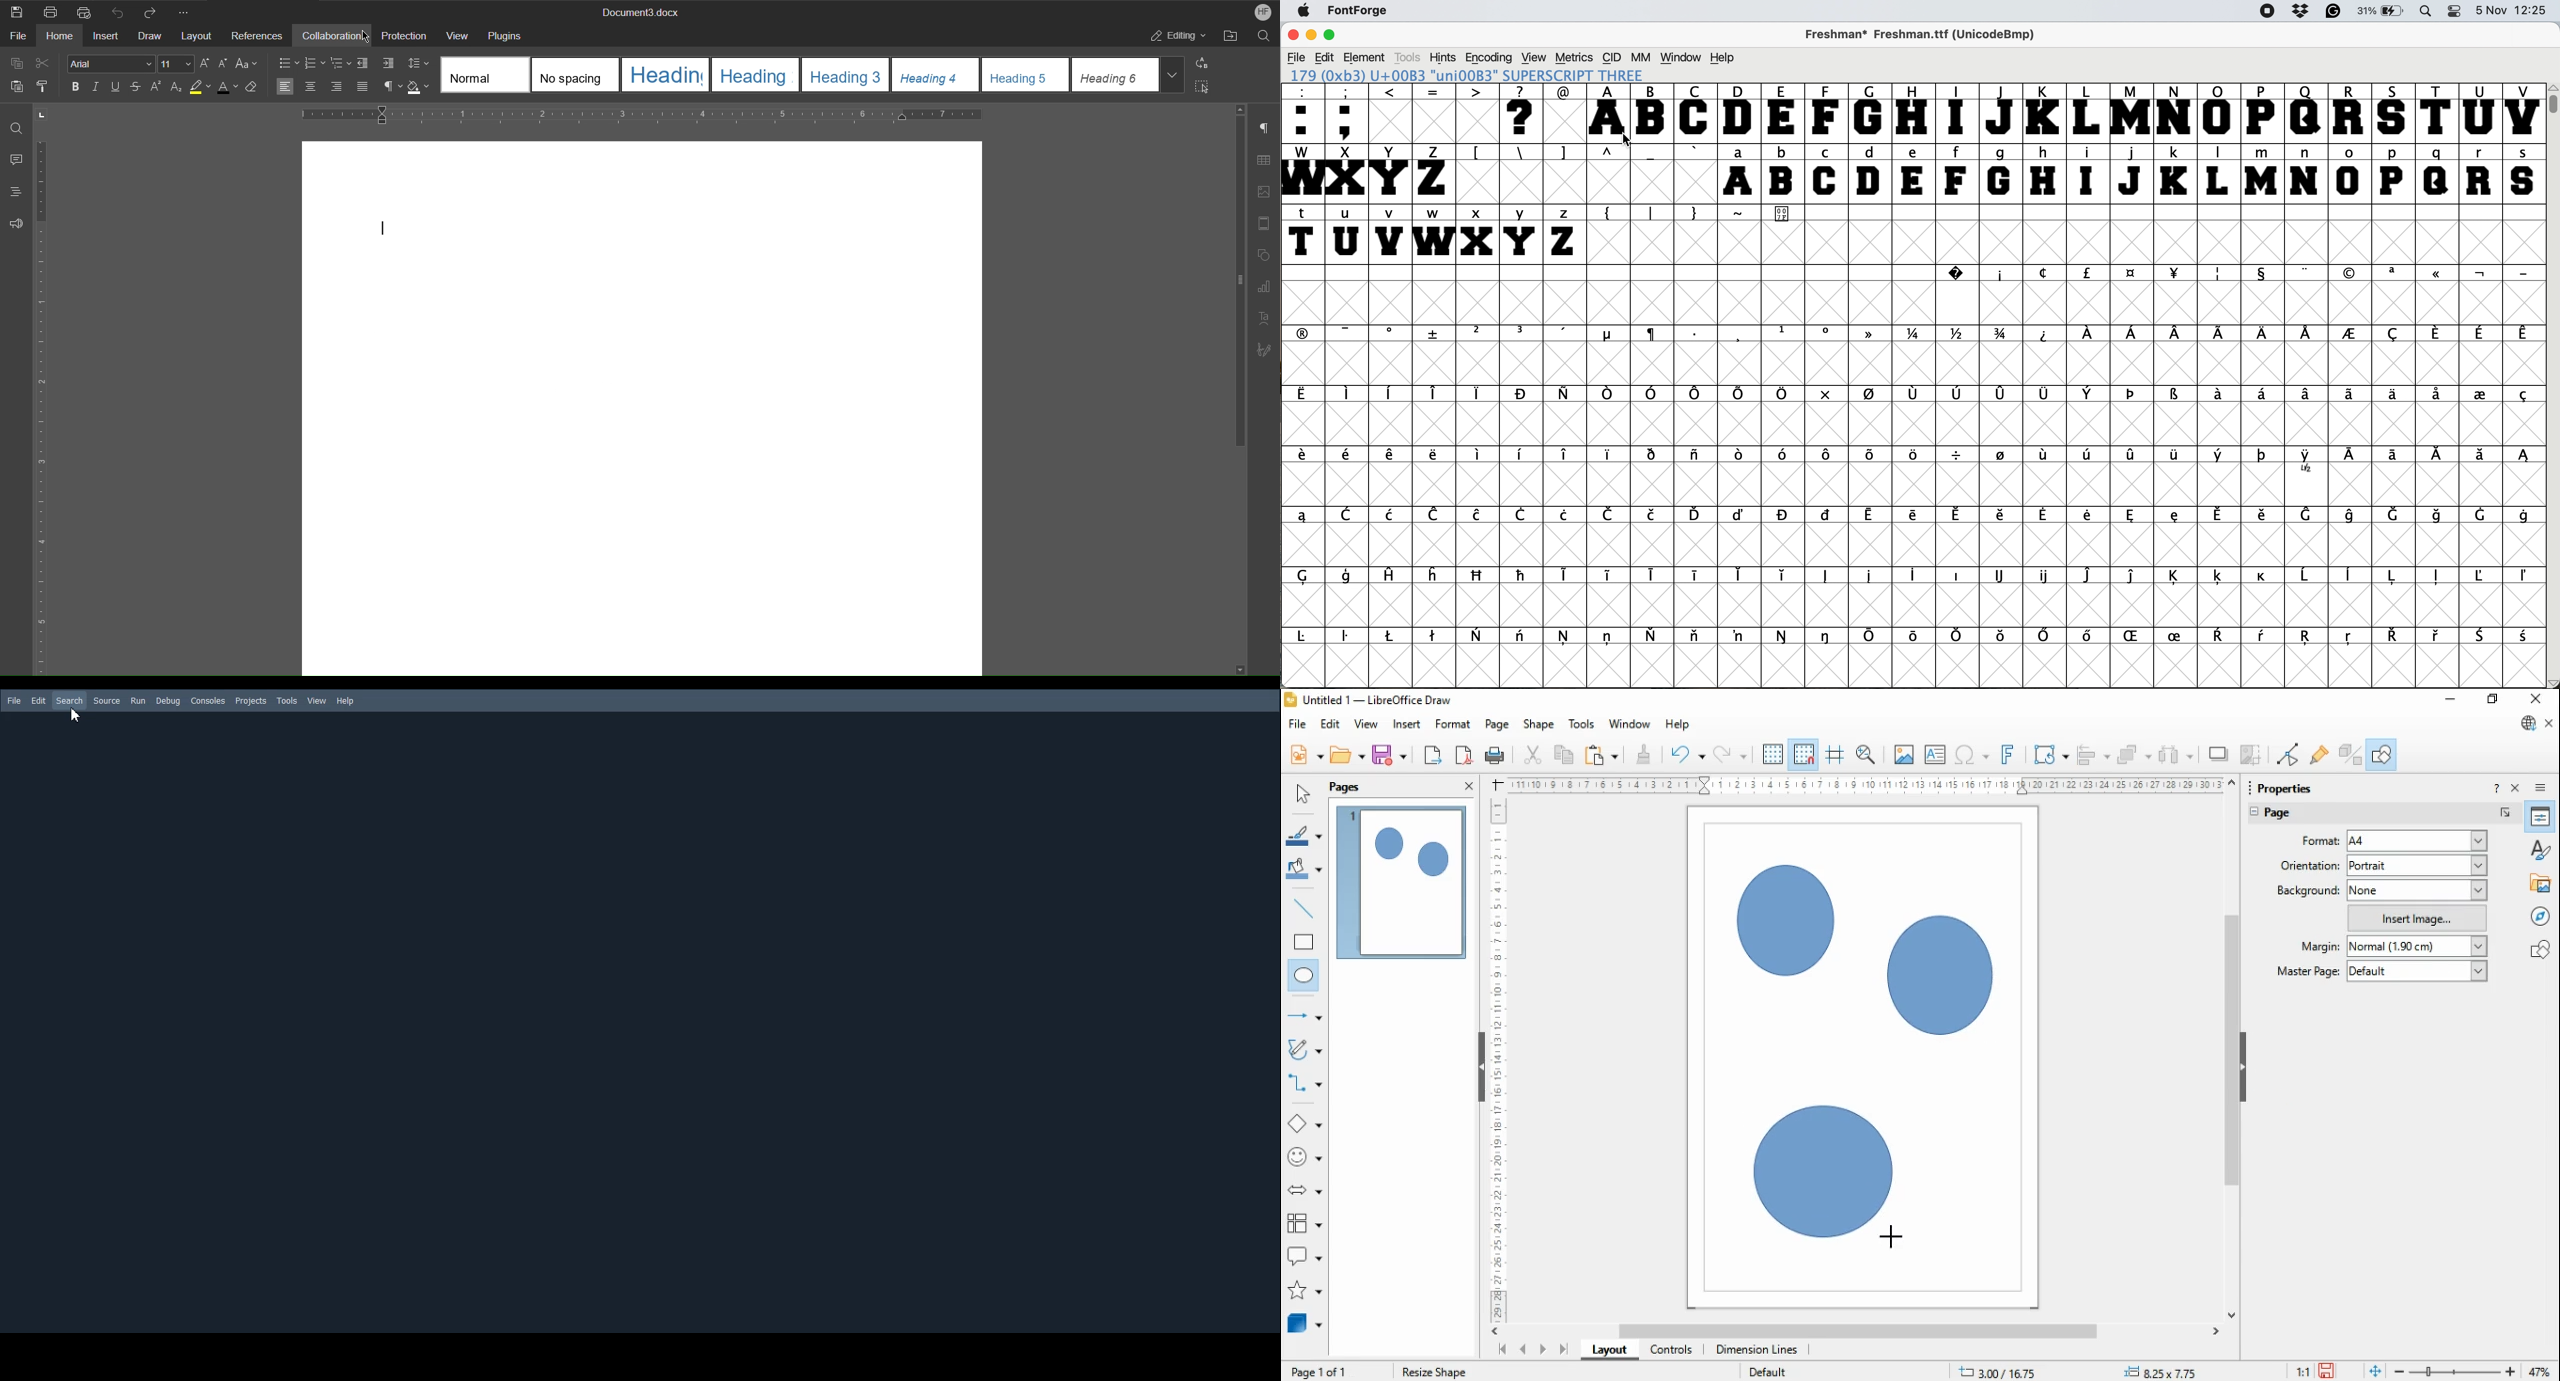 This screenshot has width=2576, height=1400. I want to click on symbol, so click(1348, 639).